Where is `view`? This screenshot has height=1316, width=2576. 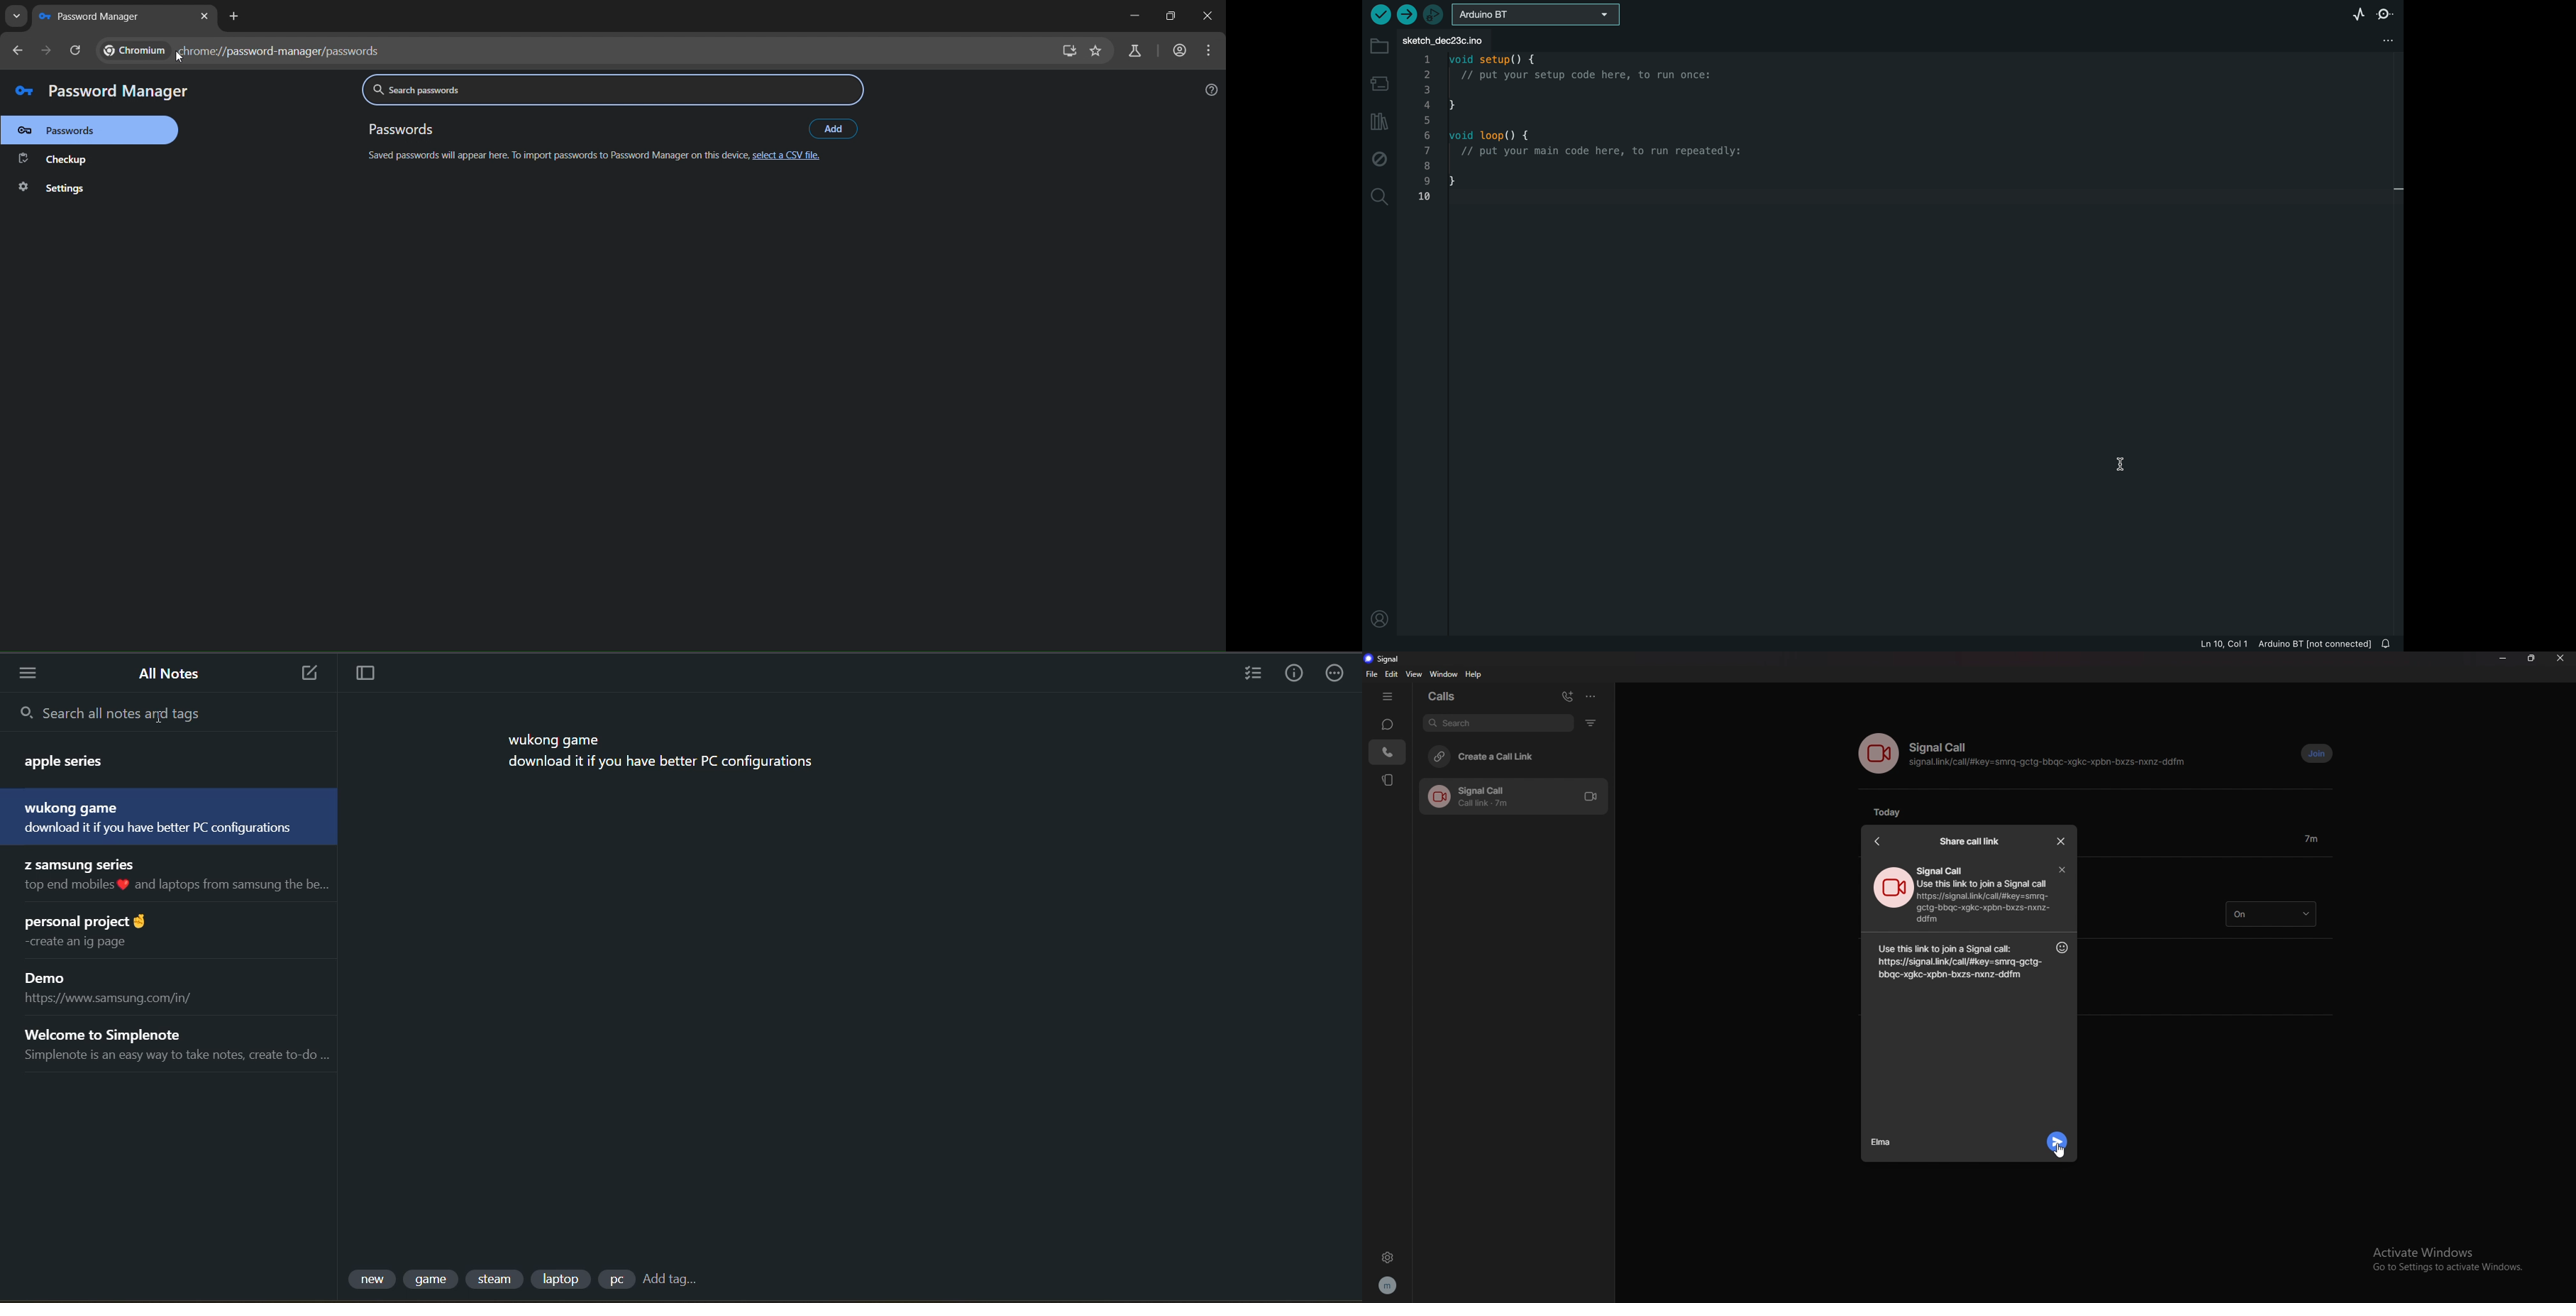 view is located at coordinates (1413, 674).